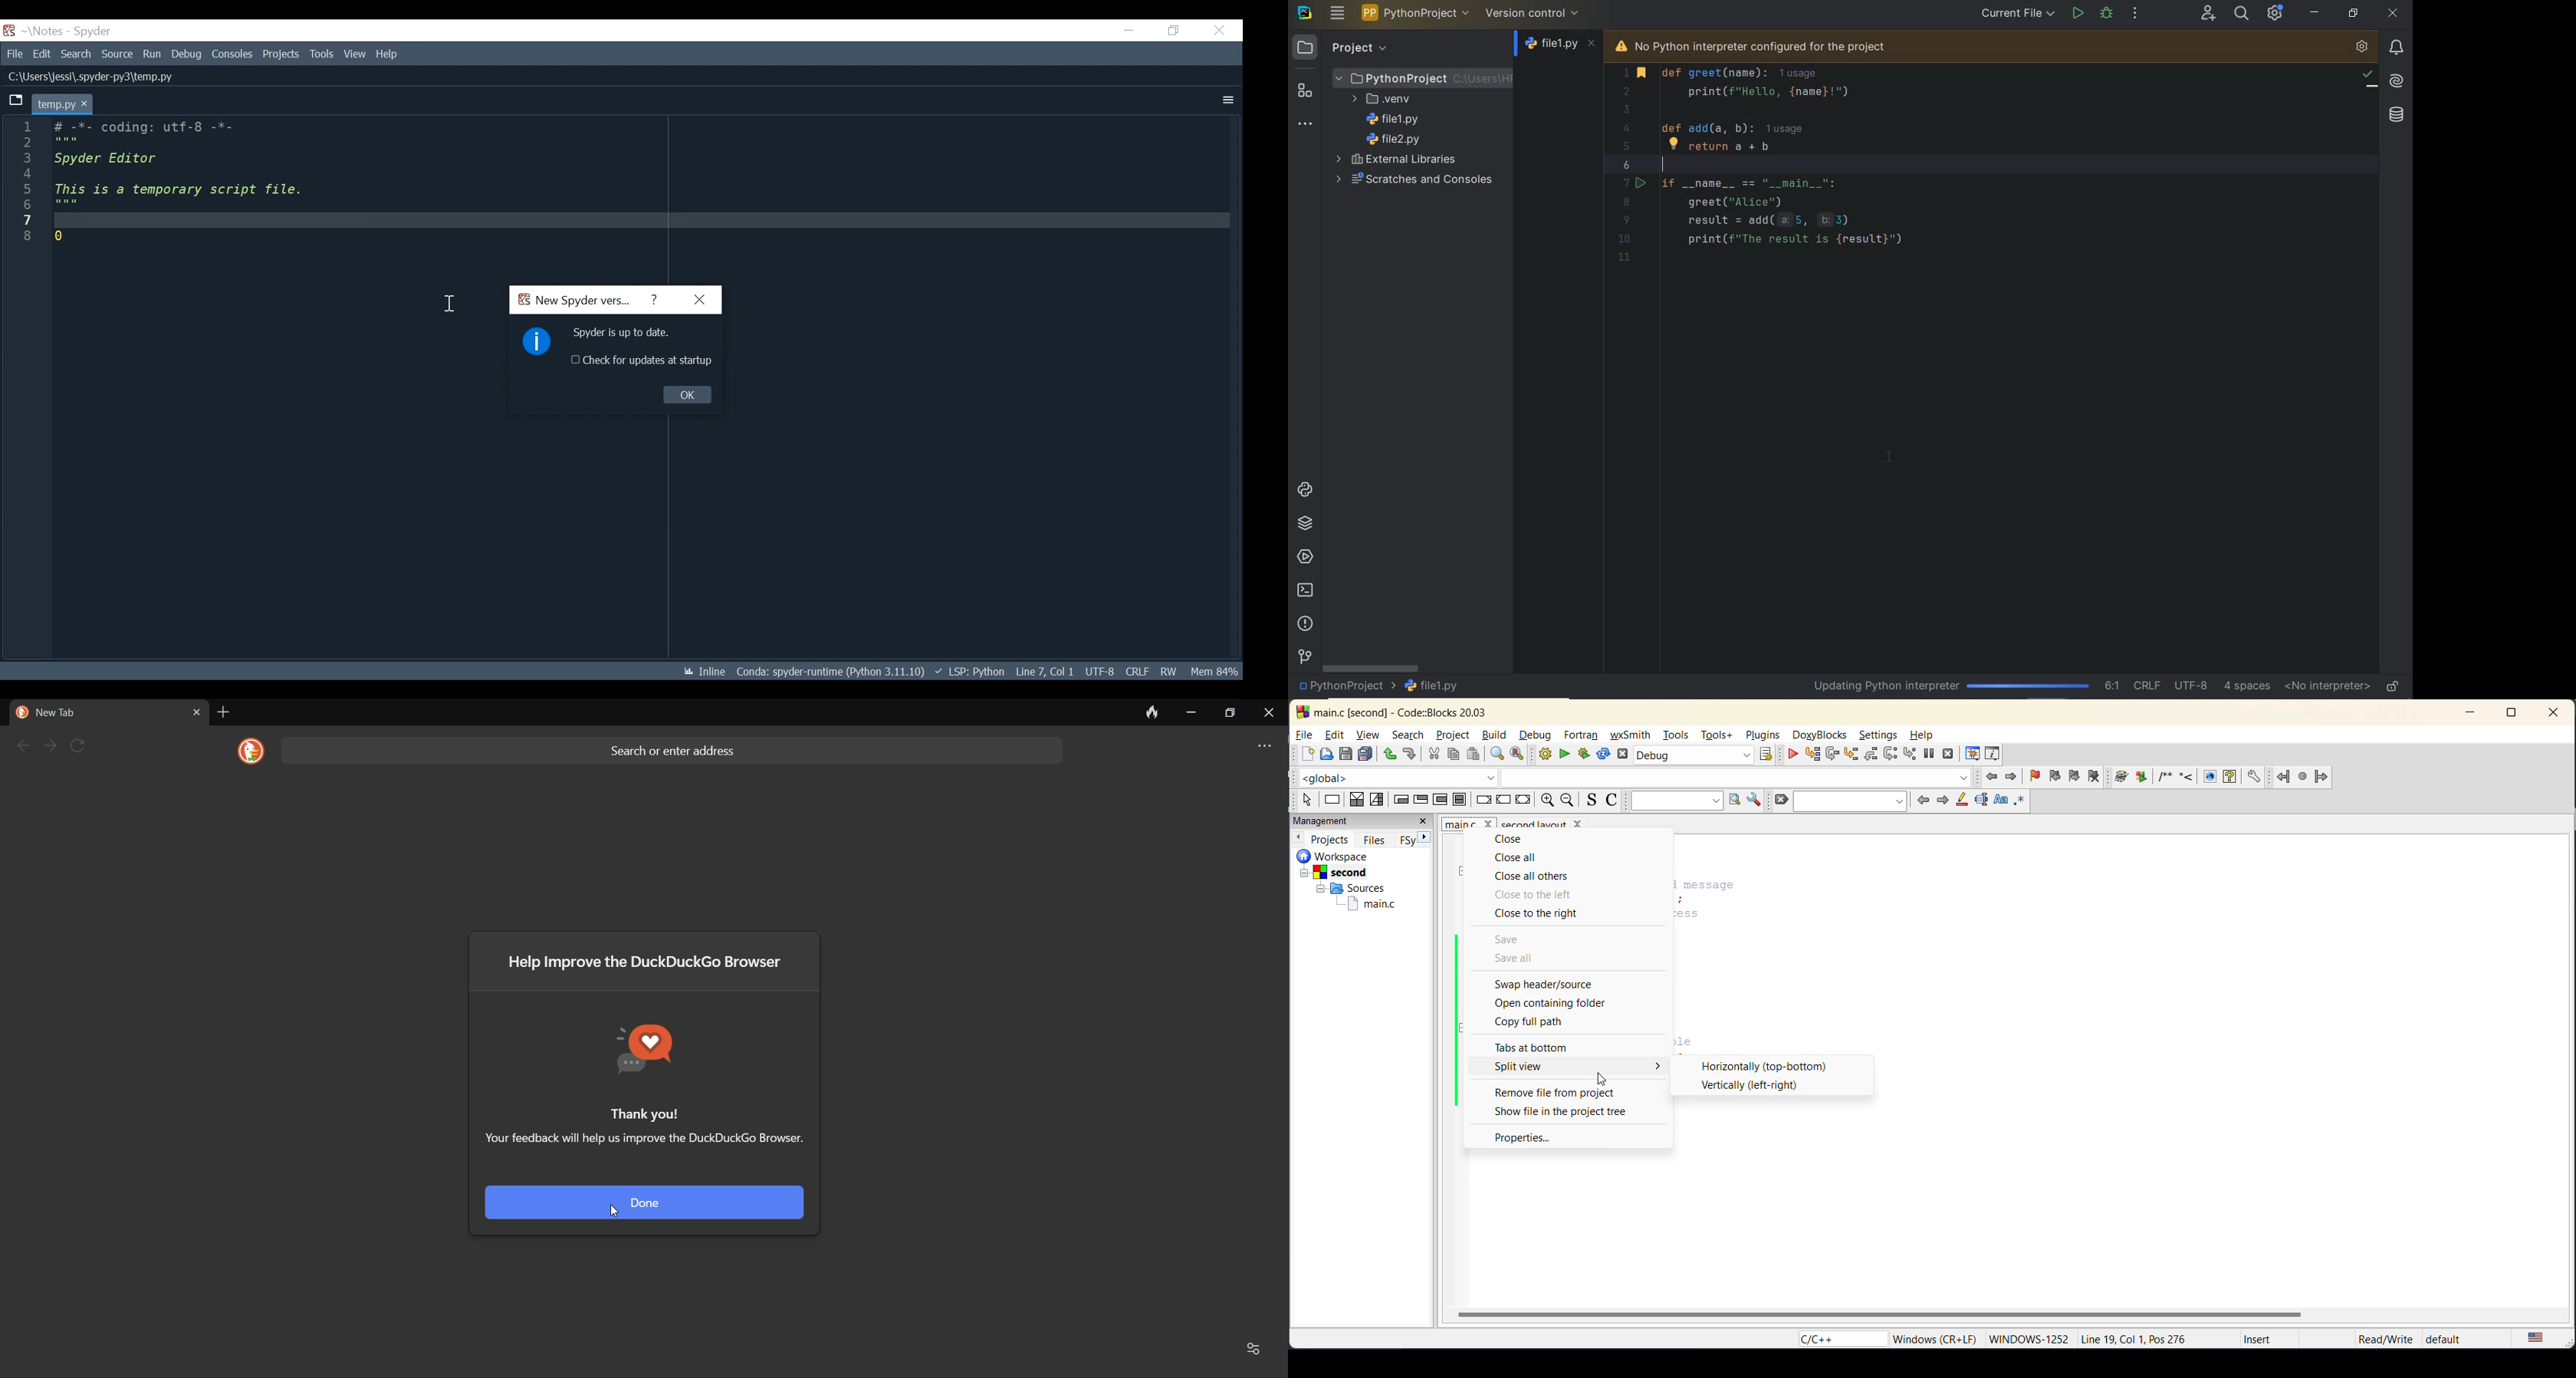 This screenshot has height=1400, width=2576. I want to click on debugging windows, so click(1973, 754).